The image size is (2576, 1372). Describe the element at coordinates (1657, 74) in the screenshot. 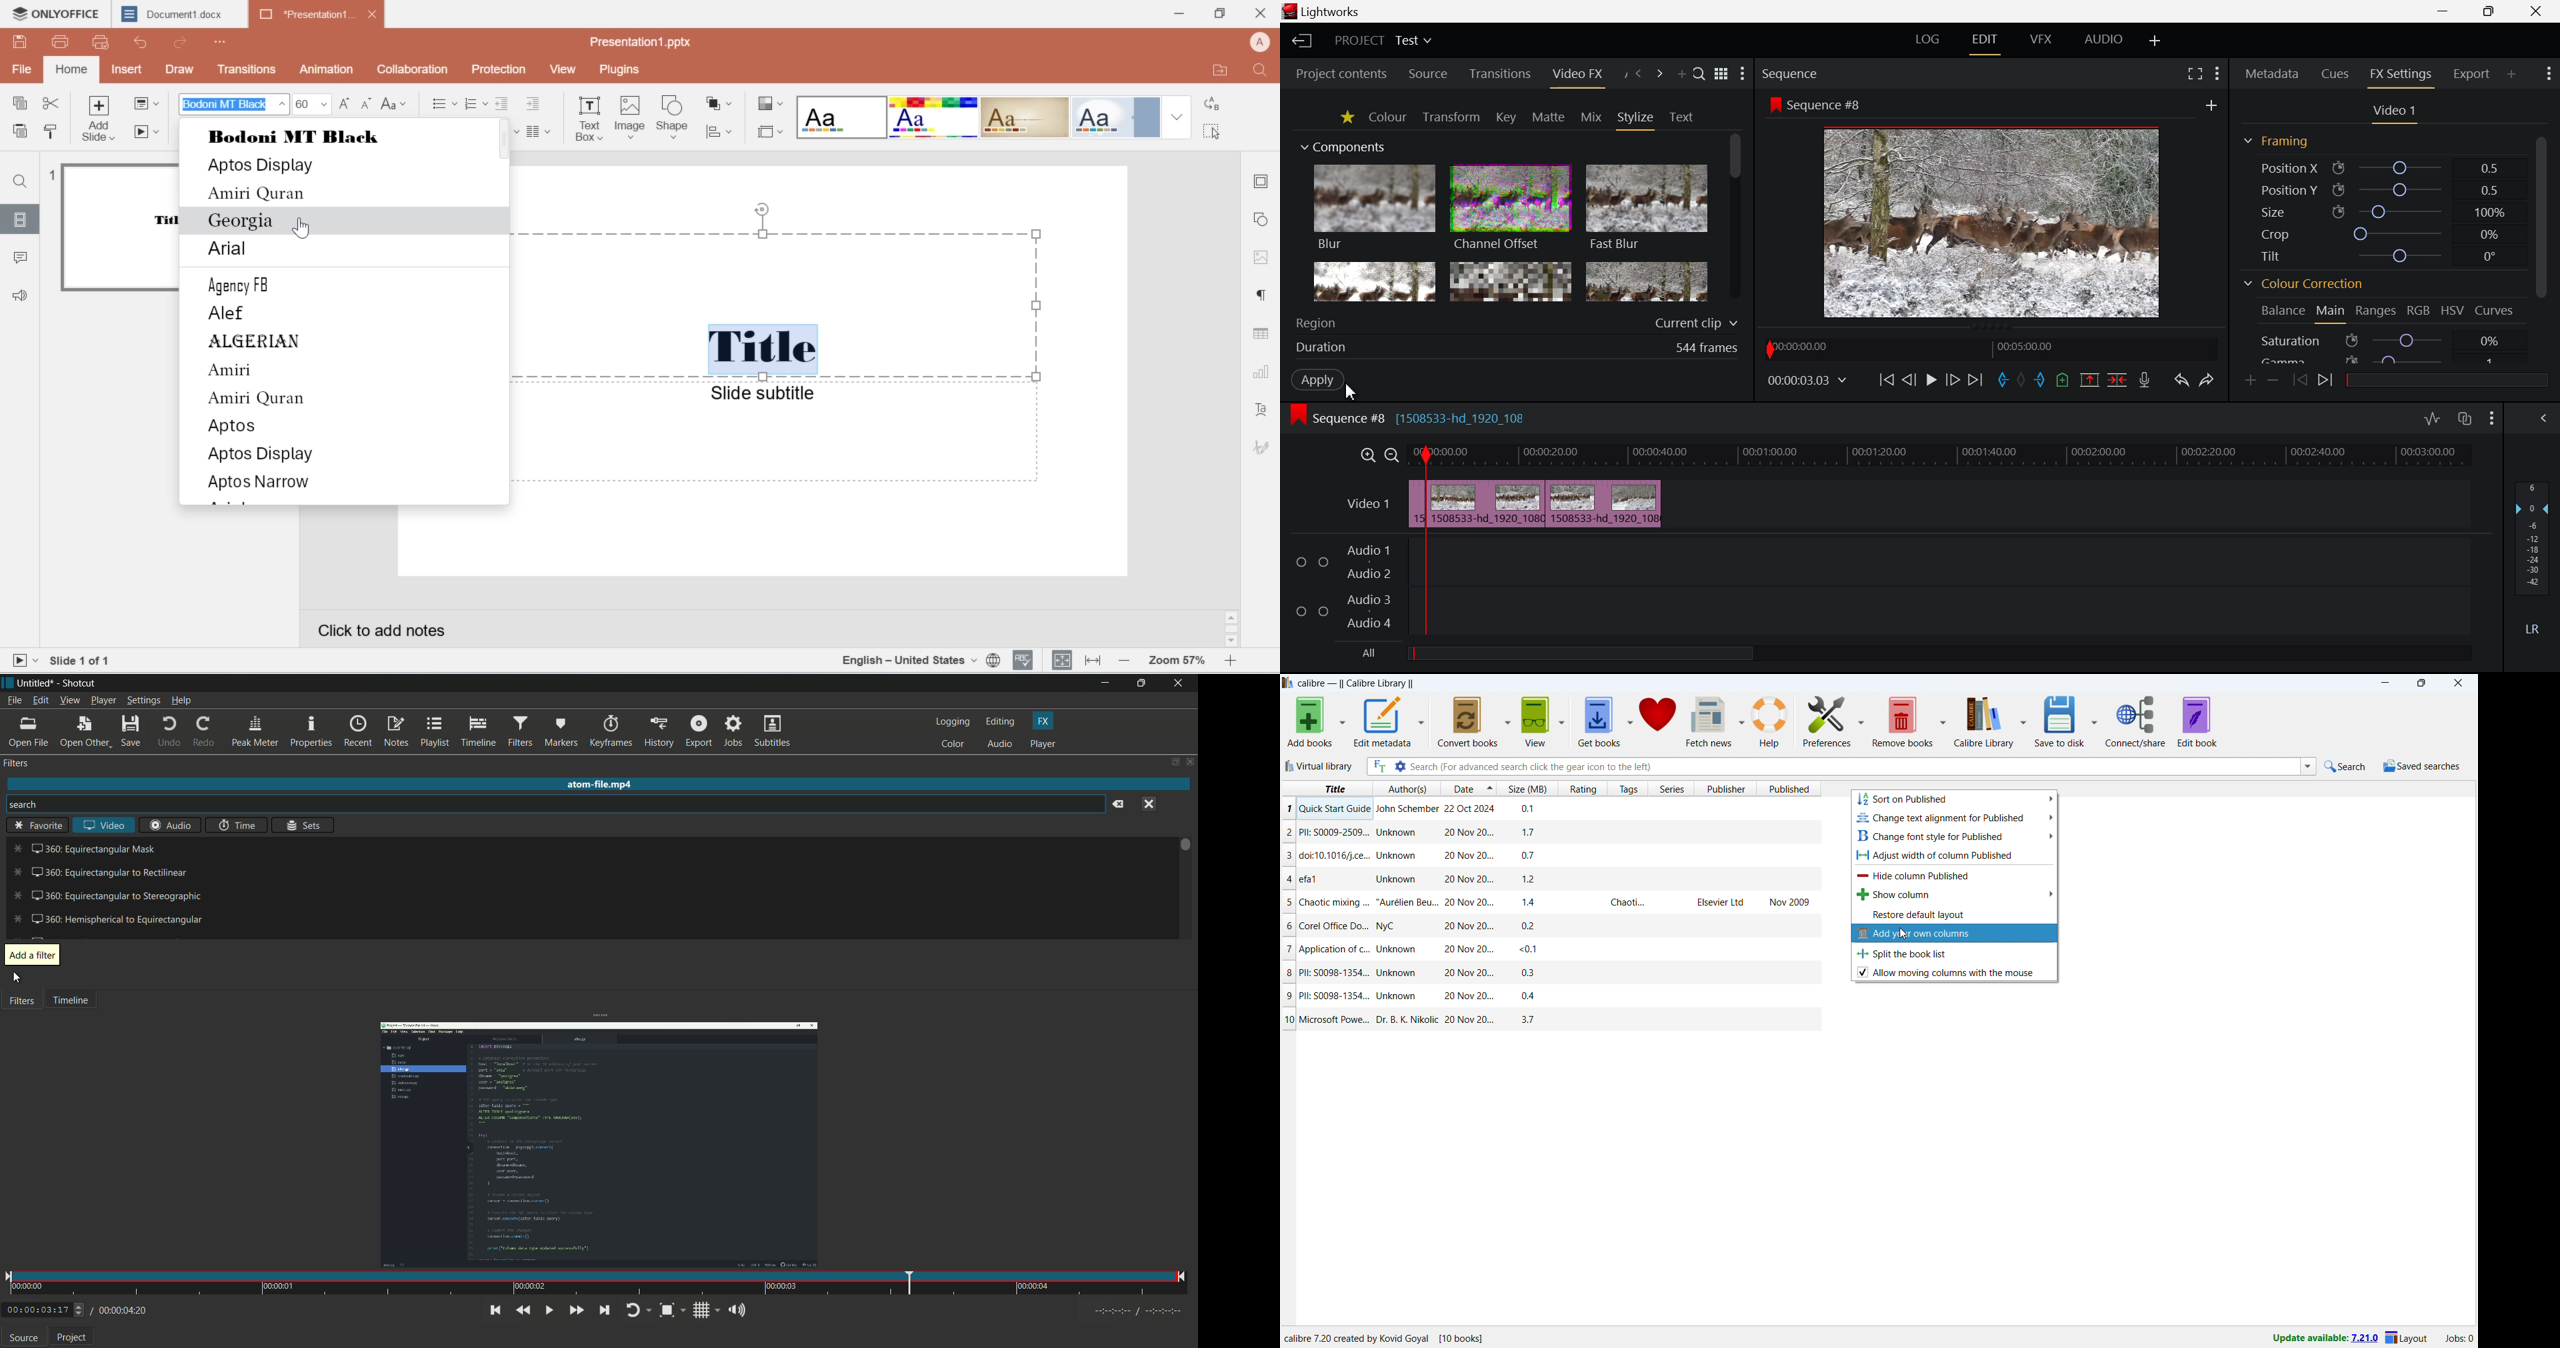

I see `Next Panel` at that location.